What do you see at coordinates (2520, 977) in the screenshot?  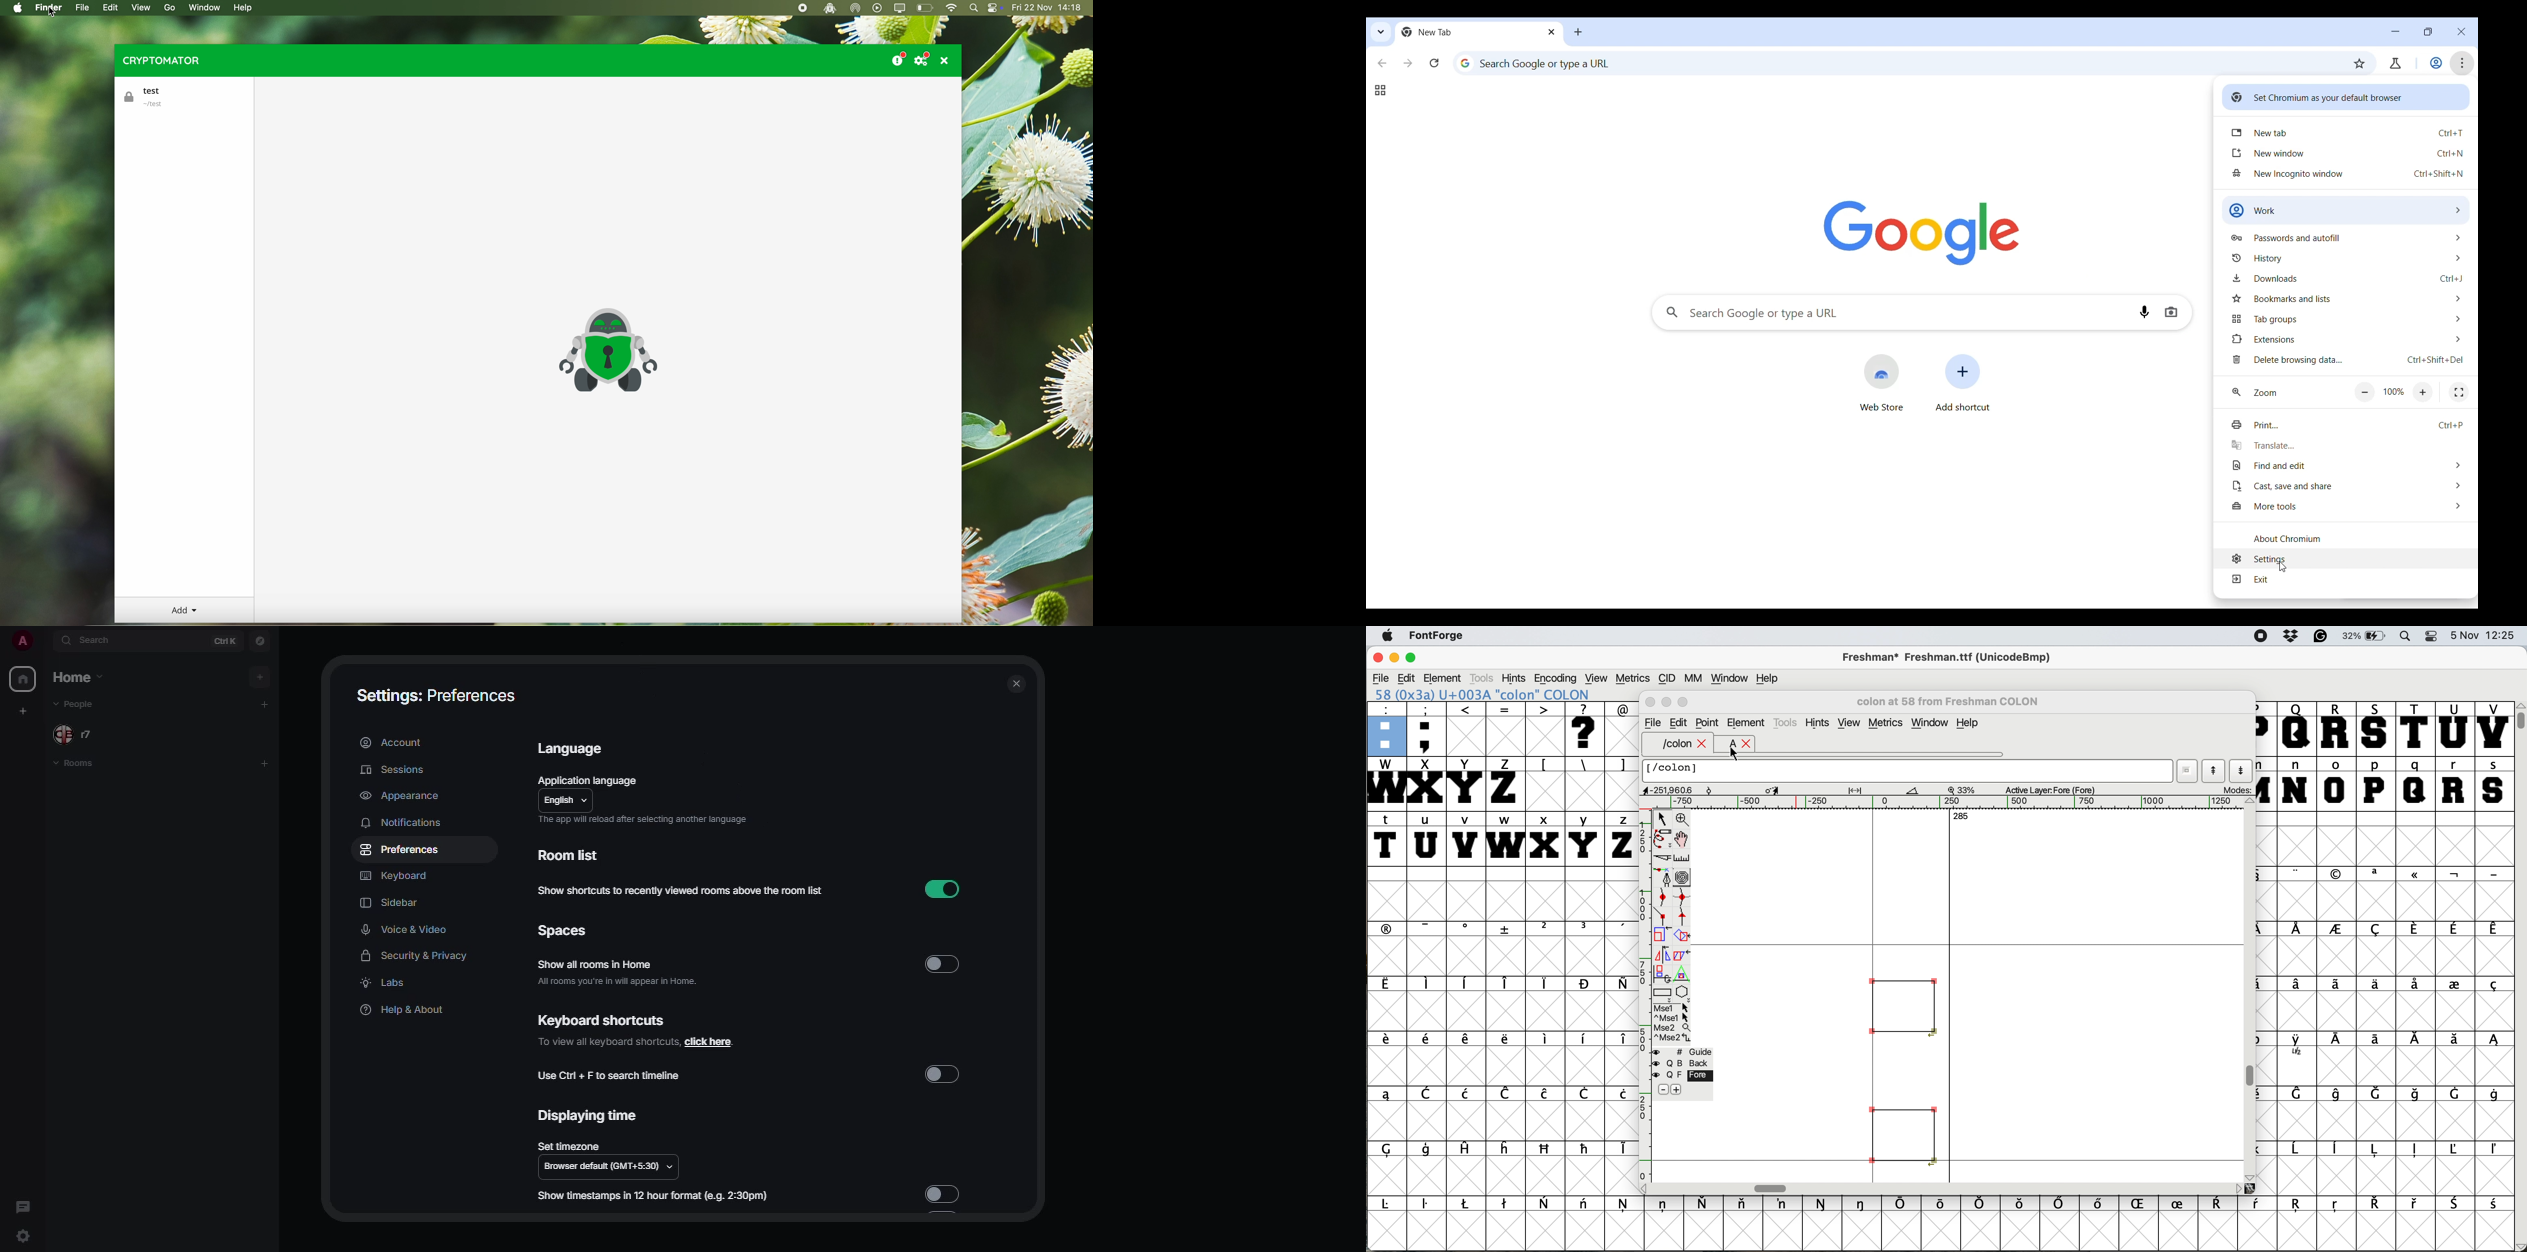 I see `vertical scroll bar` at bounding box center [2520, 977].